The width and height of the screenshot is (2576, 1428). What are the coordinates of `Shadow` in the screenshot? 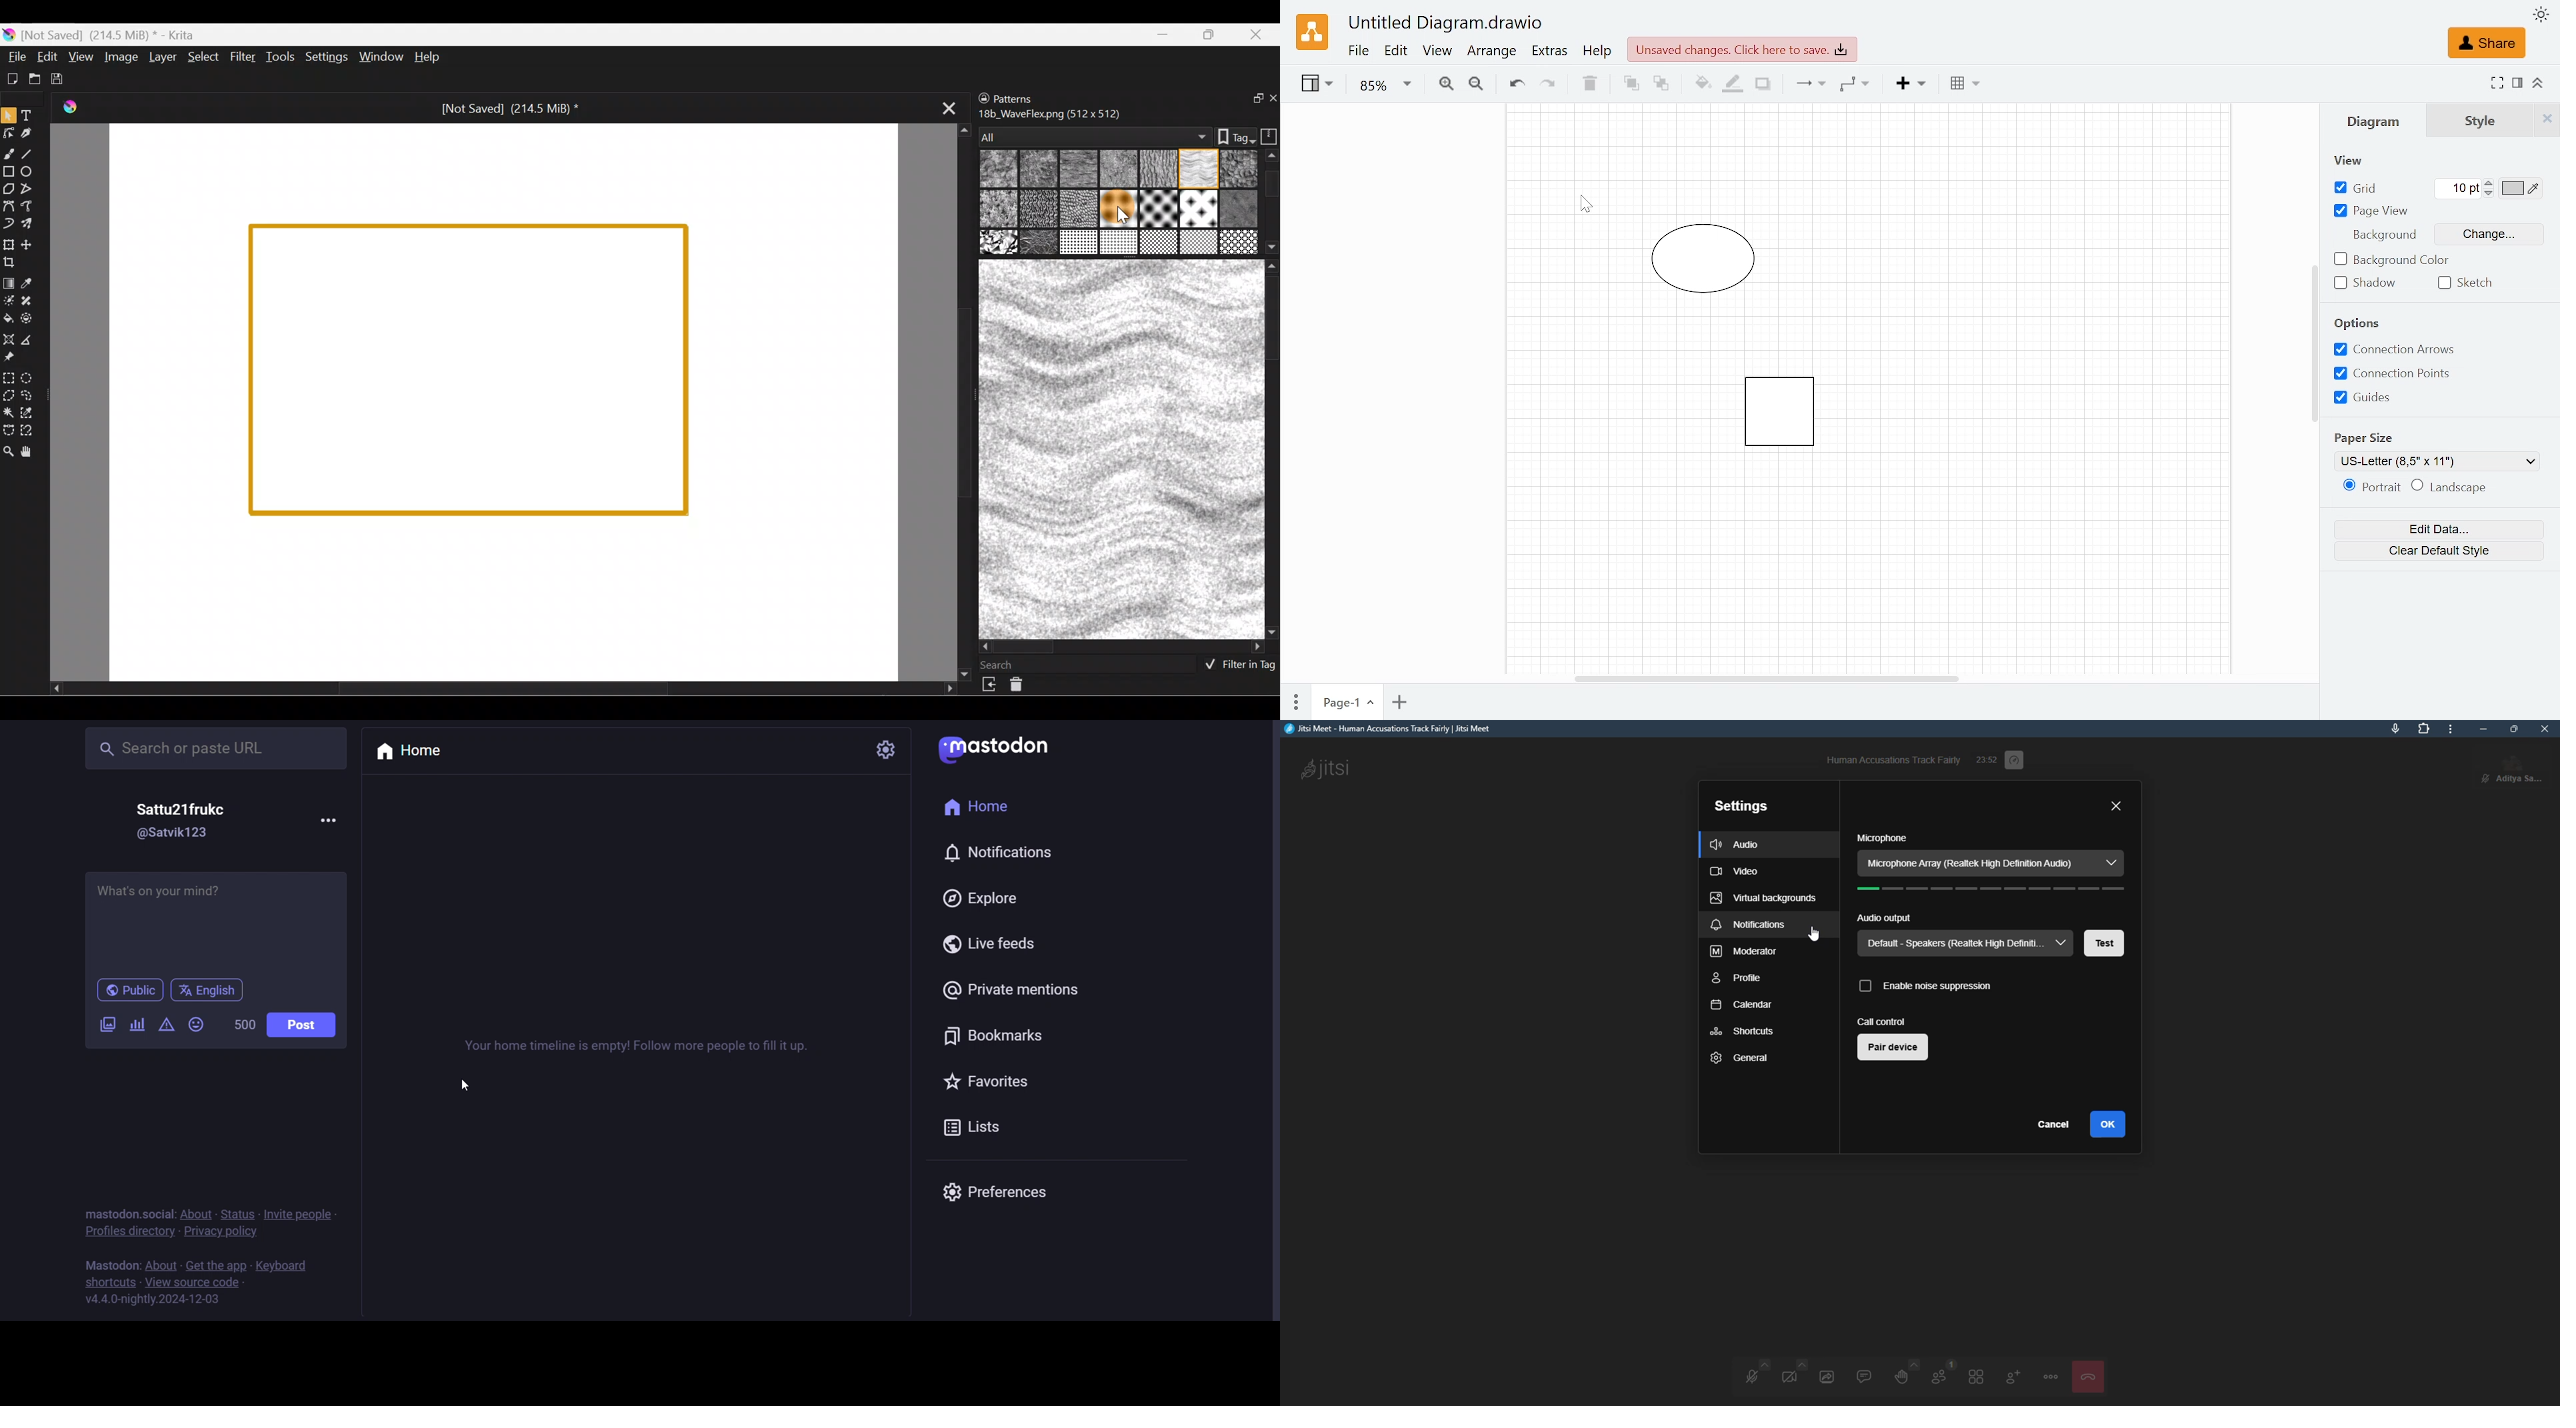 It's located at (1763, 85).